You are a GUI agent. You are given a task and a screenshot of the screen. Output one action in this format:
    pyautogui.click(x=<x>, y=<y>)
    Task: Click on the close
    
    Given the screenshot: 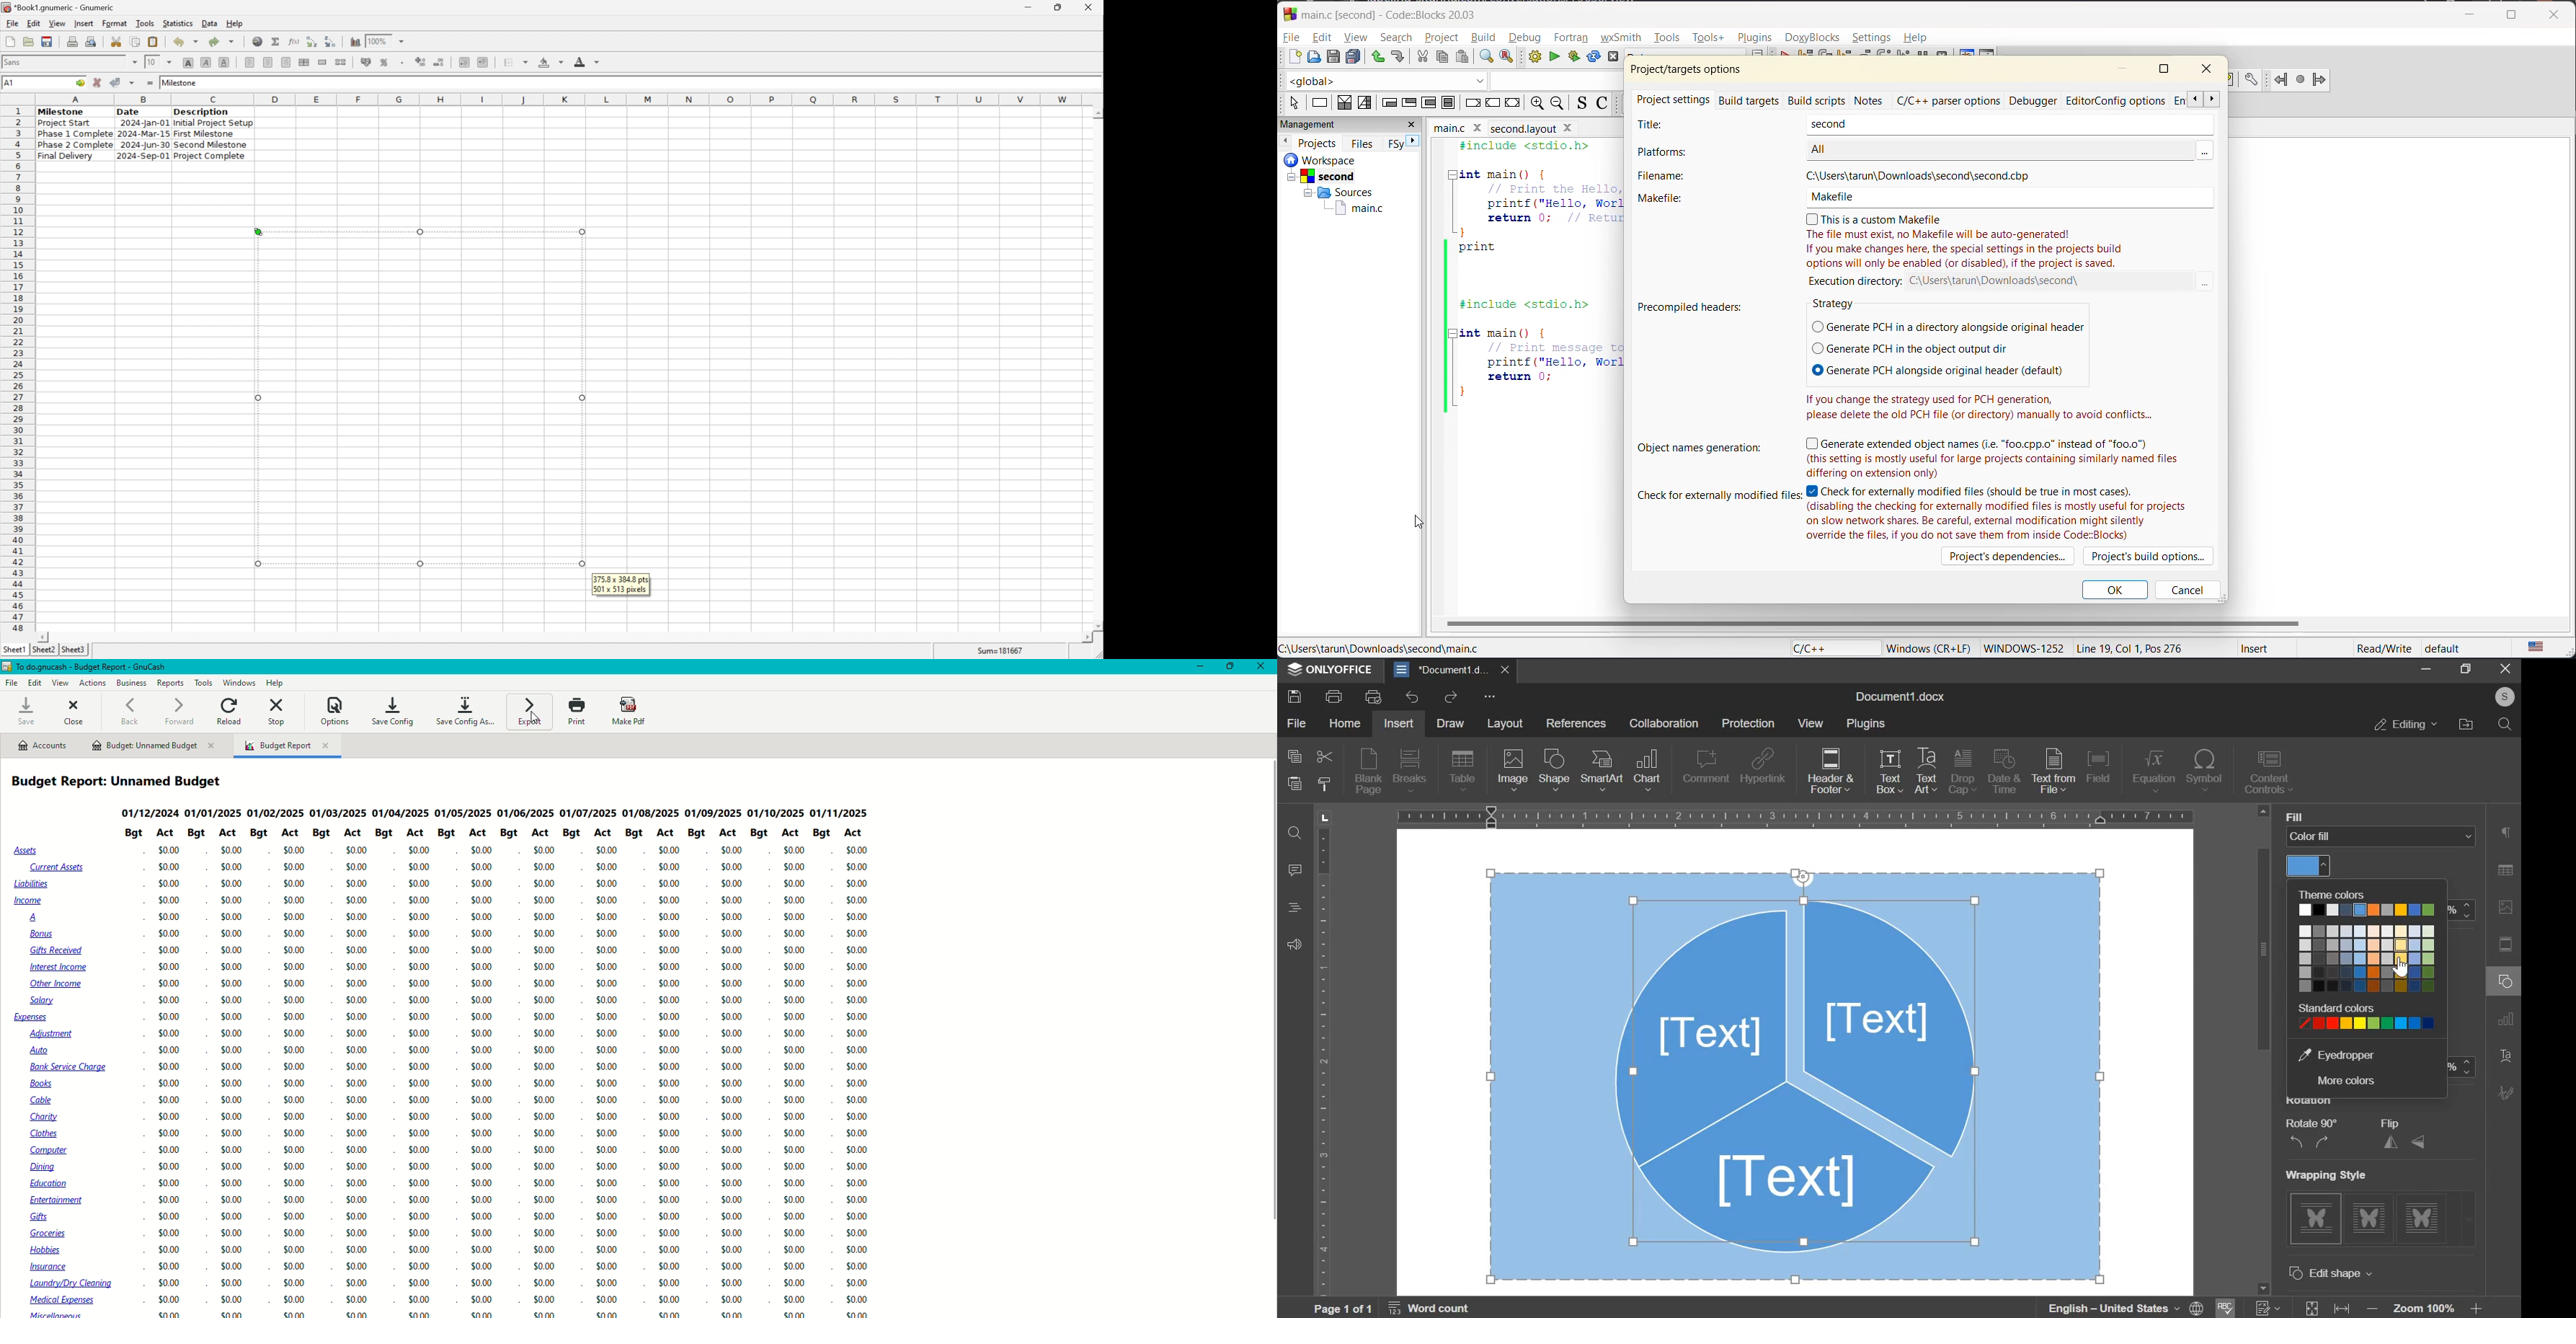 What is the action you would take?
    pyautogui.click(x=1413, y=125)
    